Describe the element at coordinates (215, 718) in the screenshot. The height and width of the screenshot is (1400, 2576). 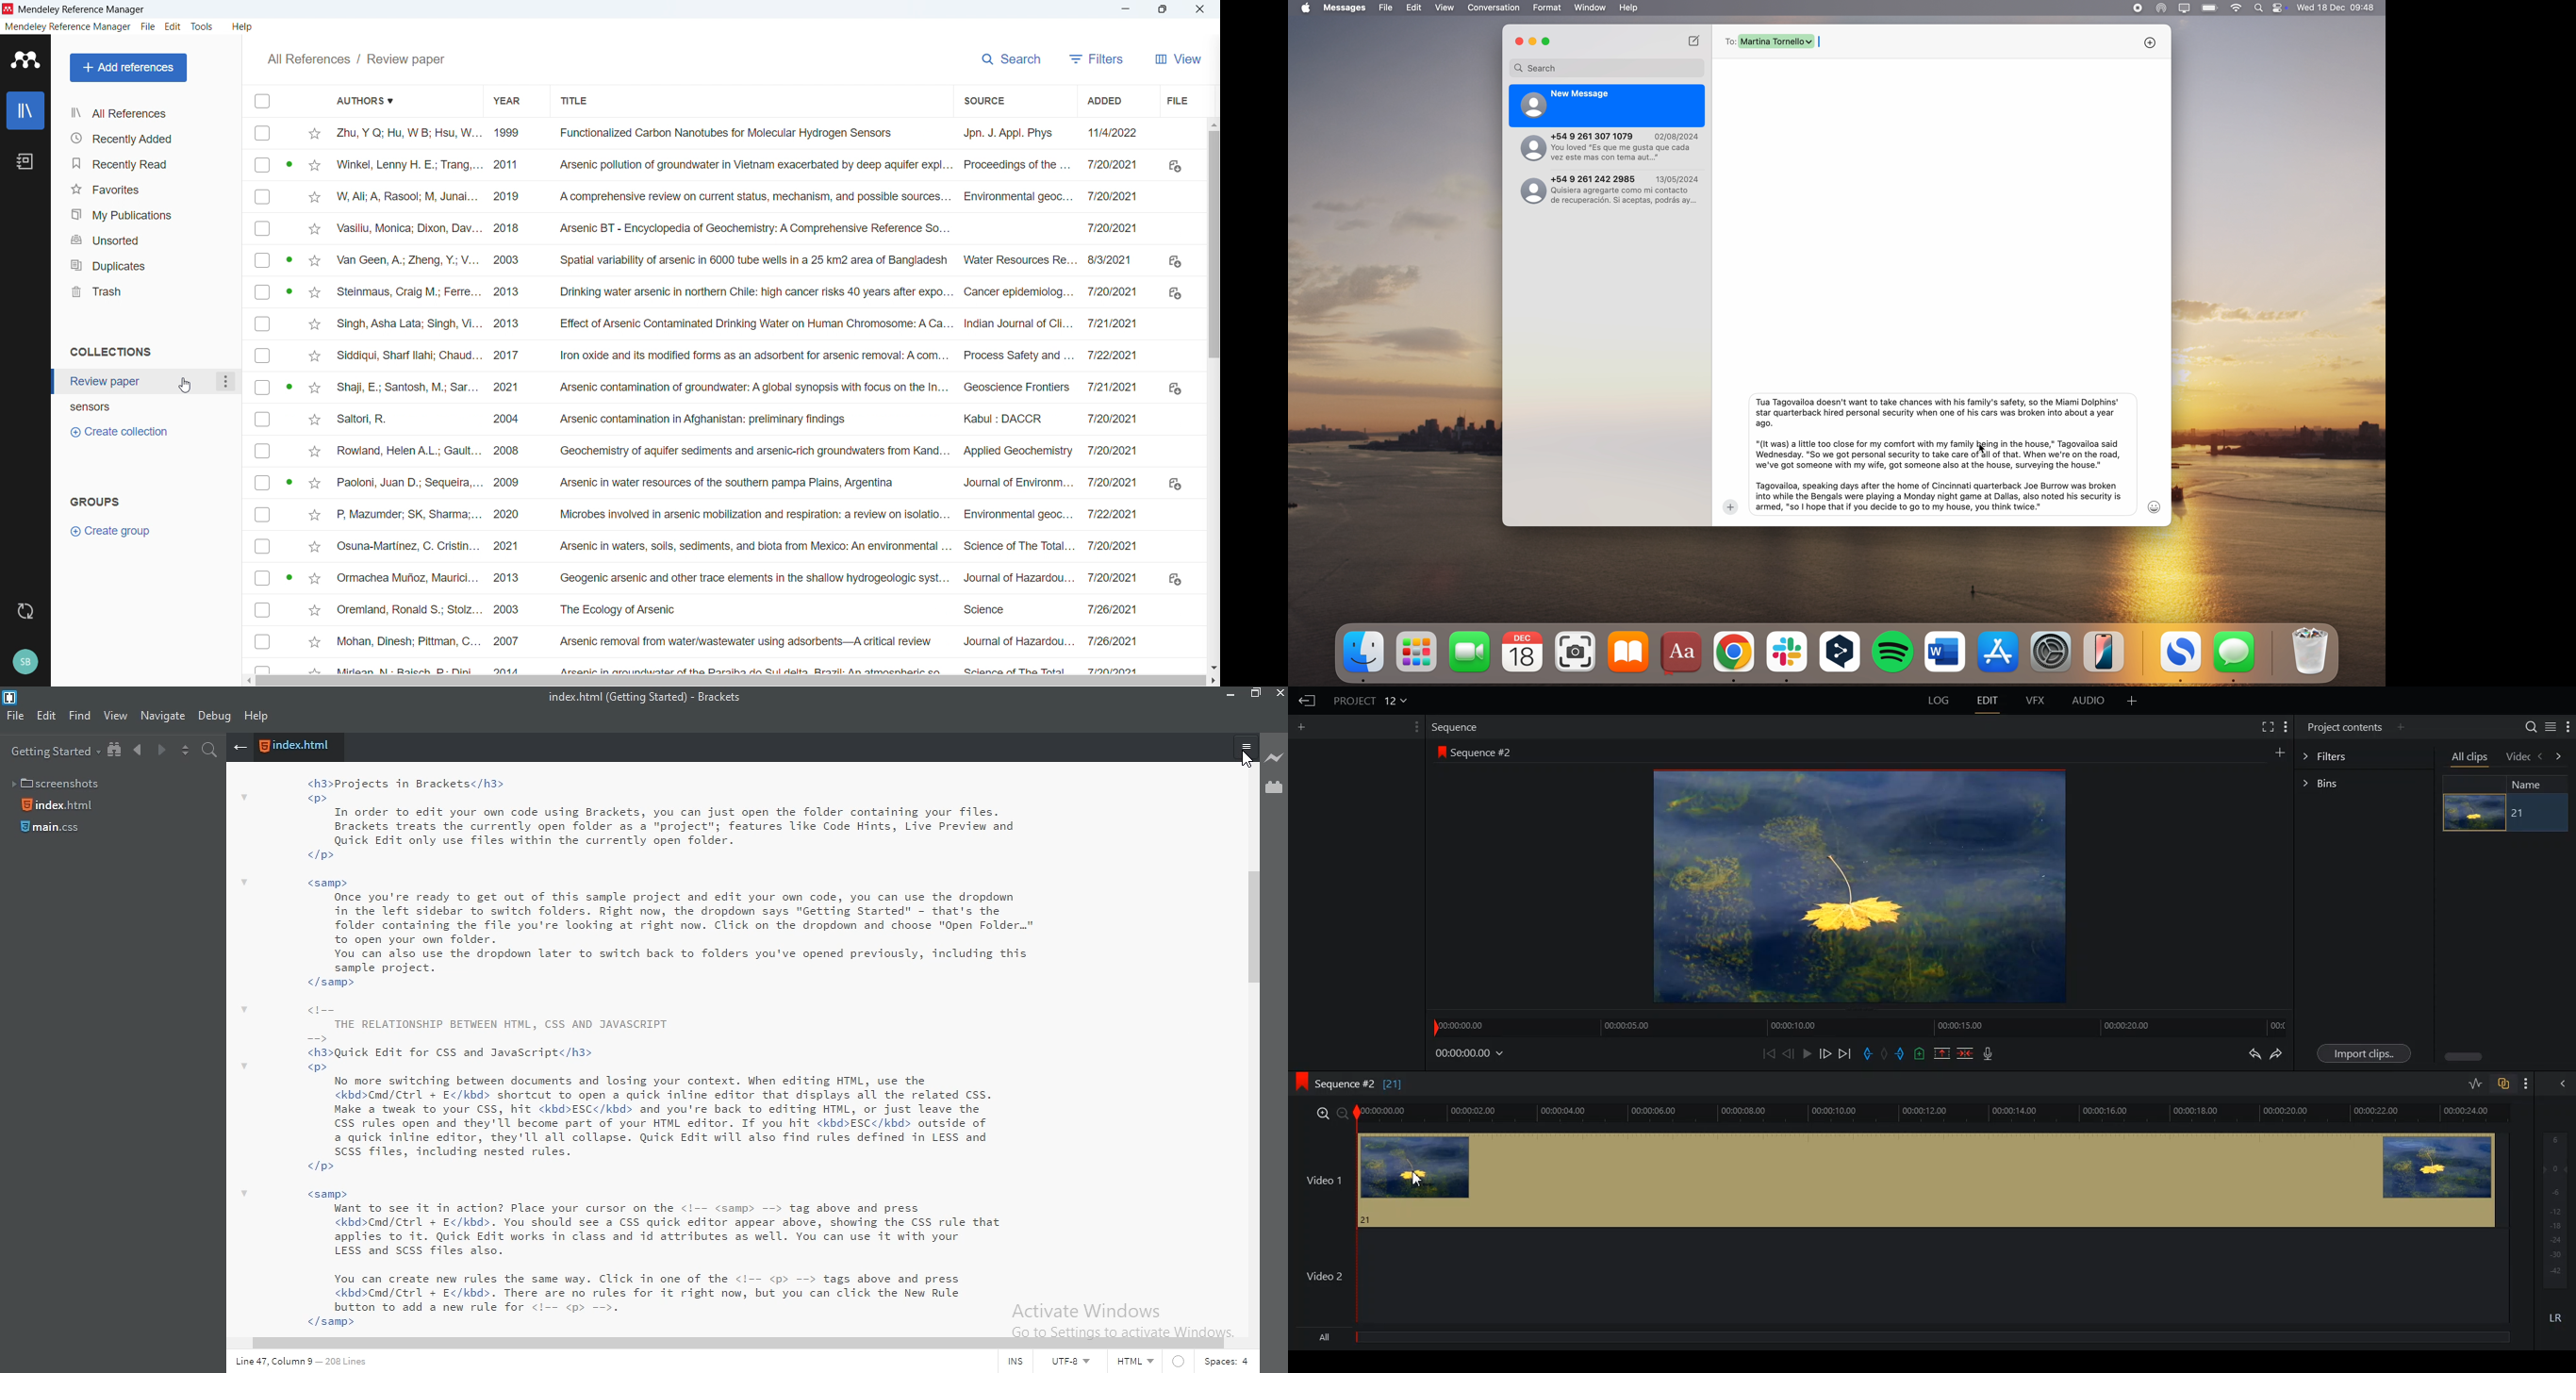
I see `Debug` at that location.